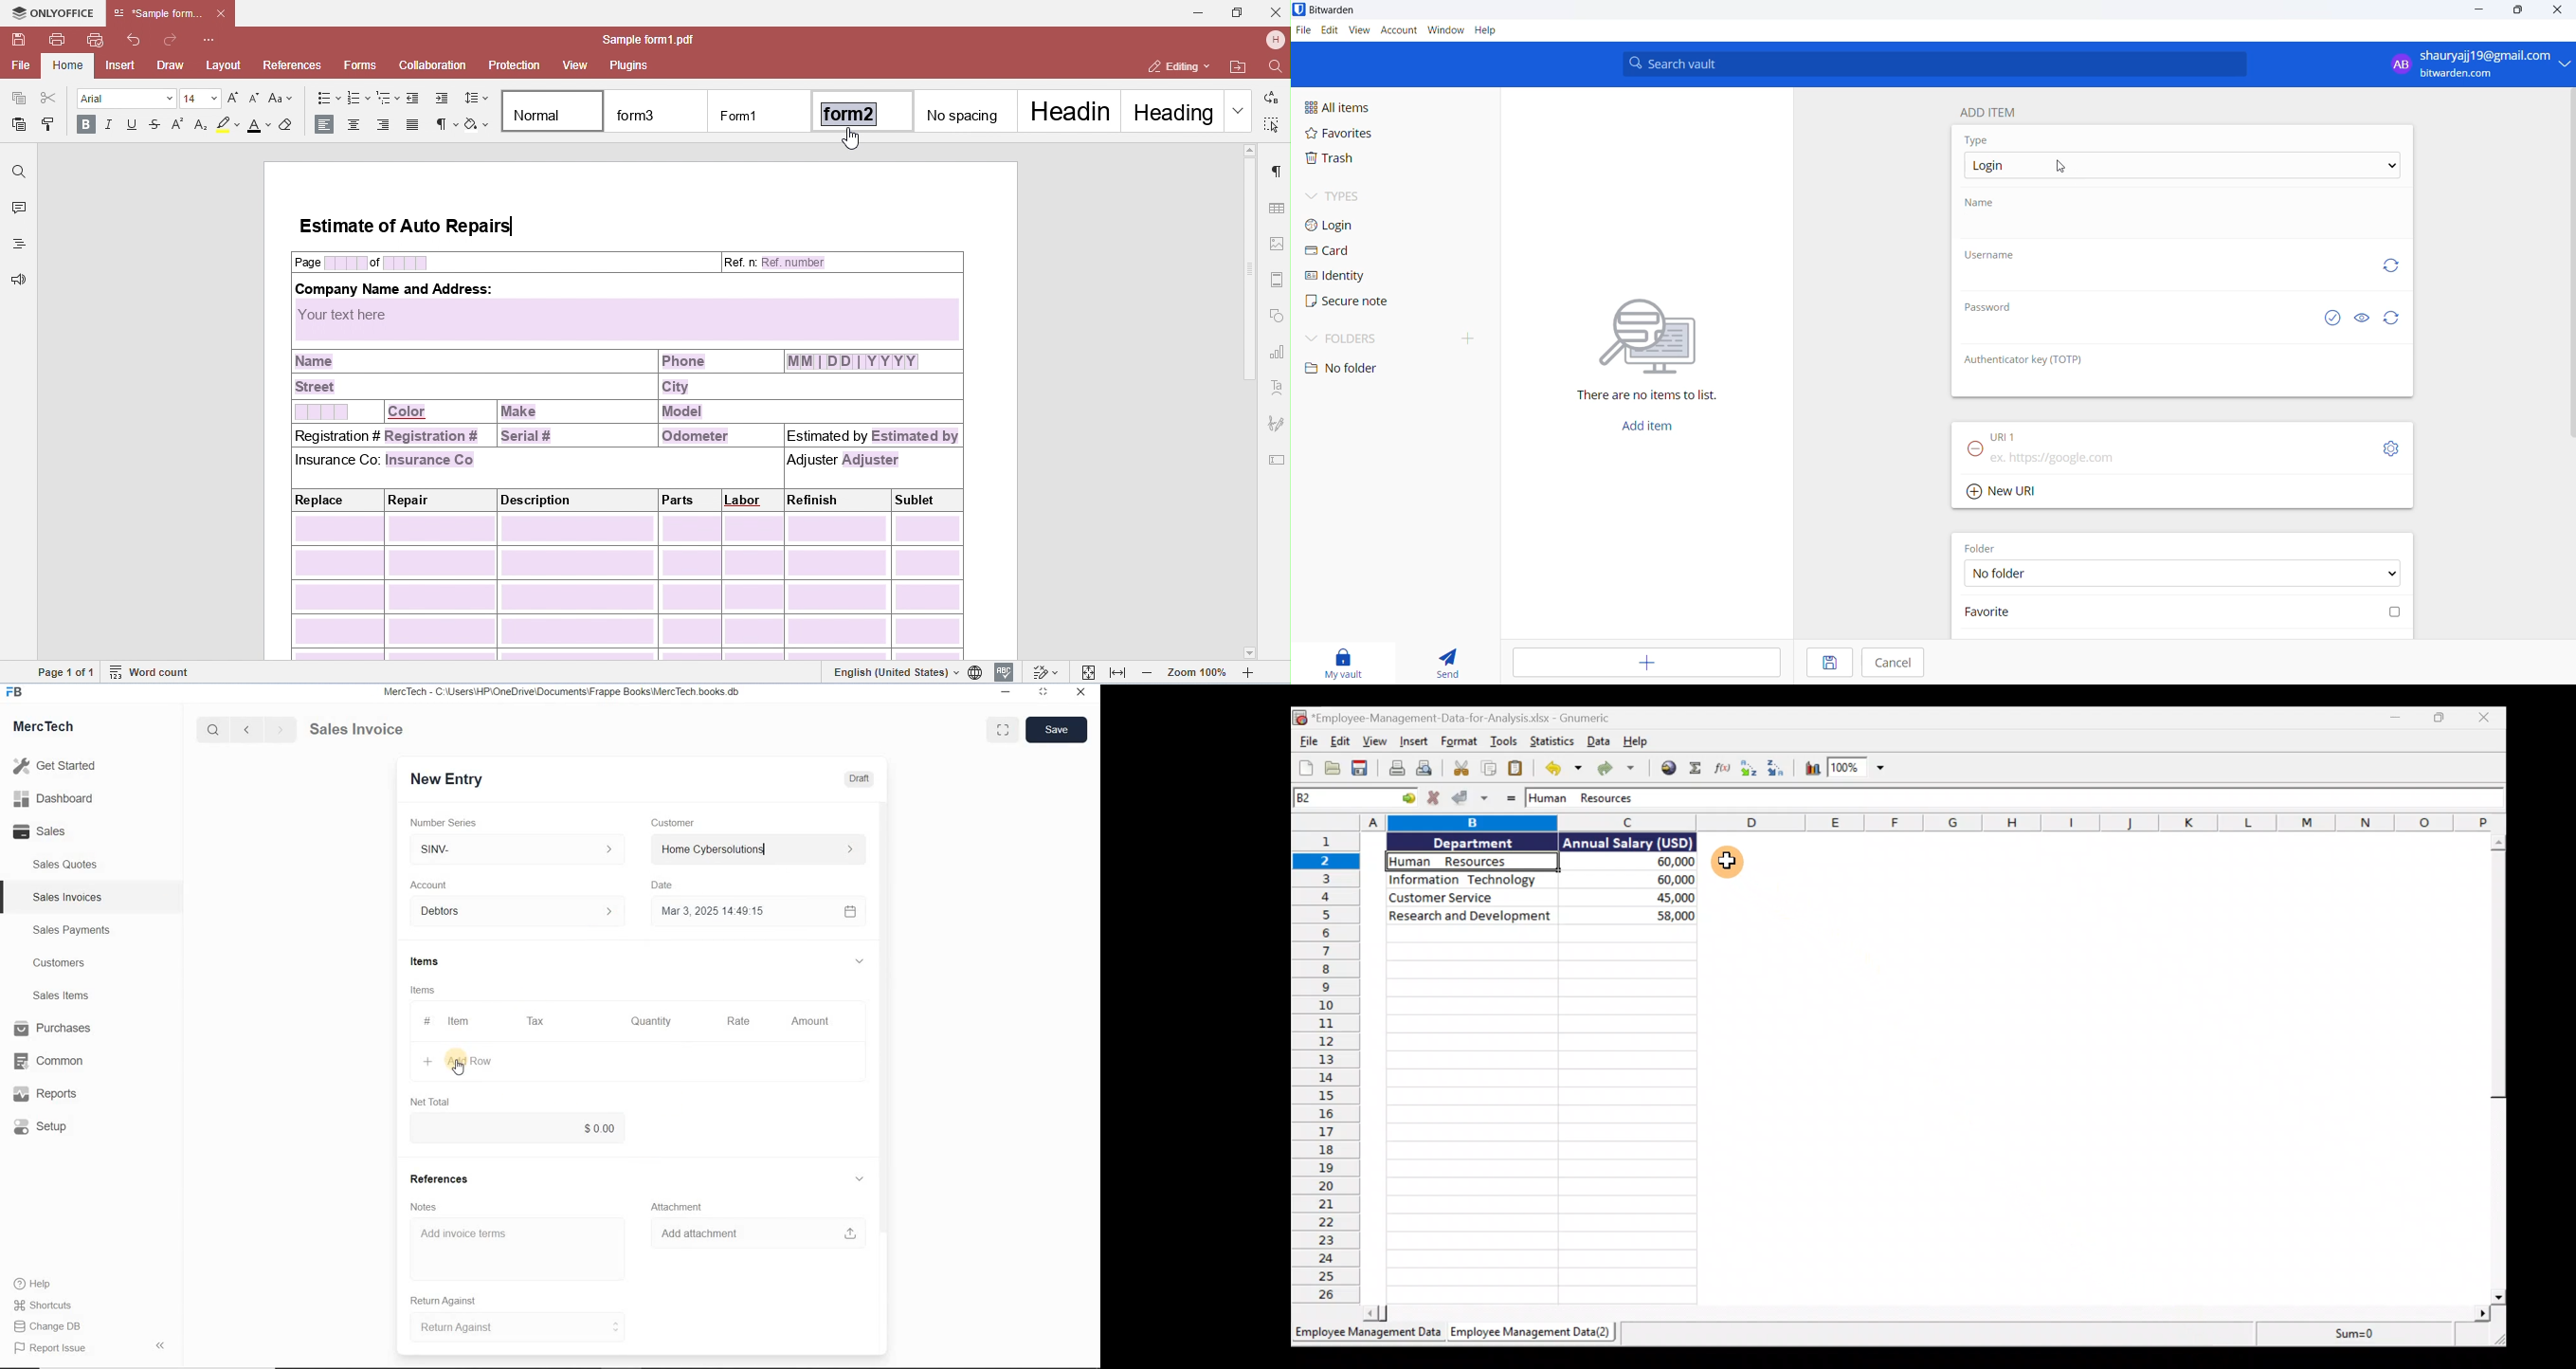 This screenshot has width=2576, height=1372. Describe the element at coordinates (1539, 880) in the screenshot. I see `Data` at that location.